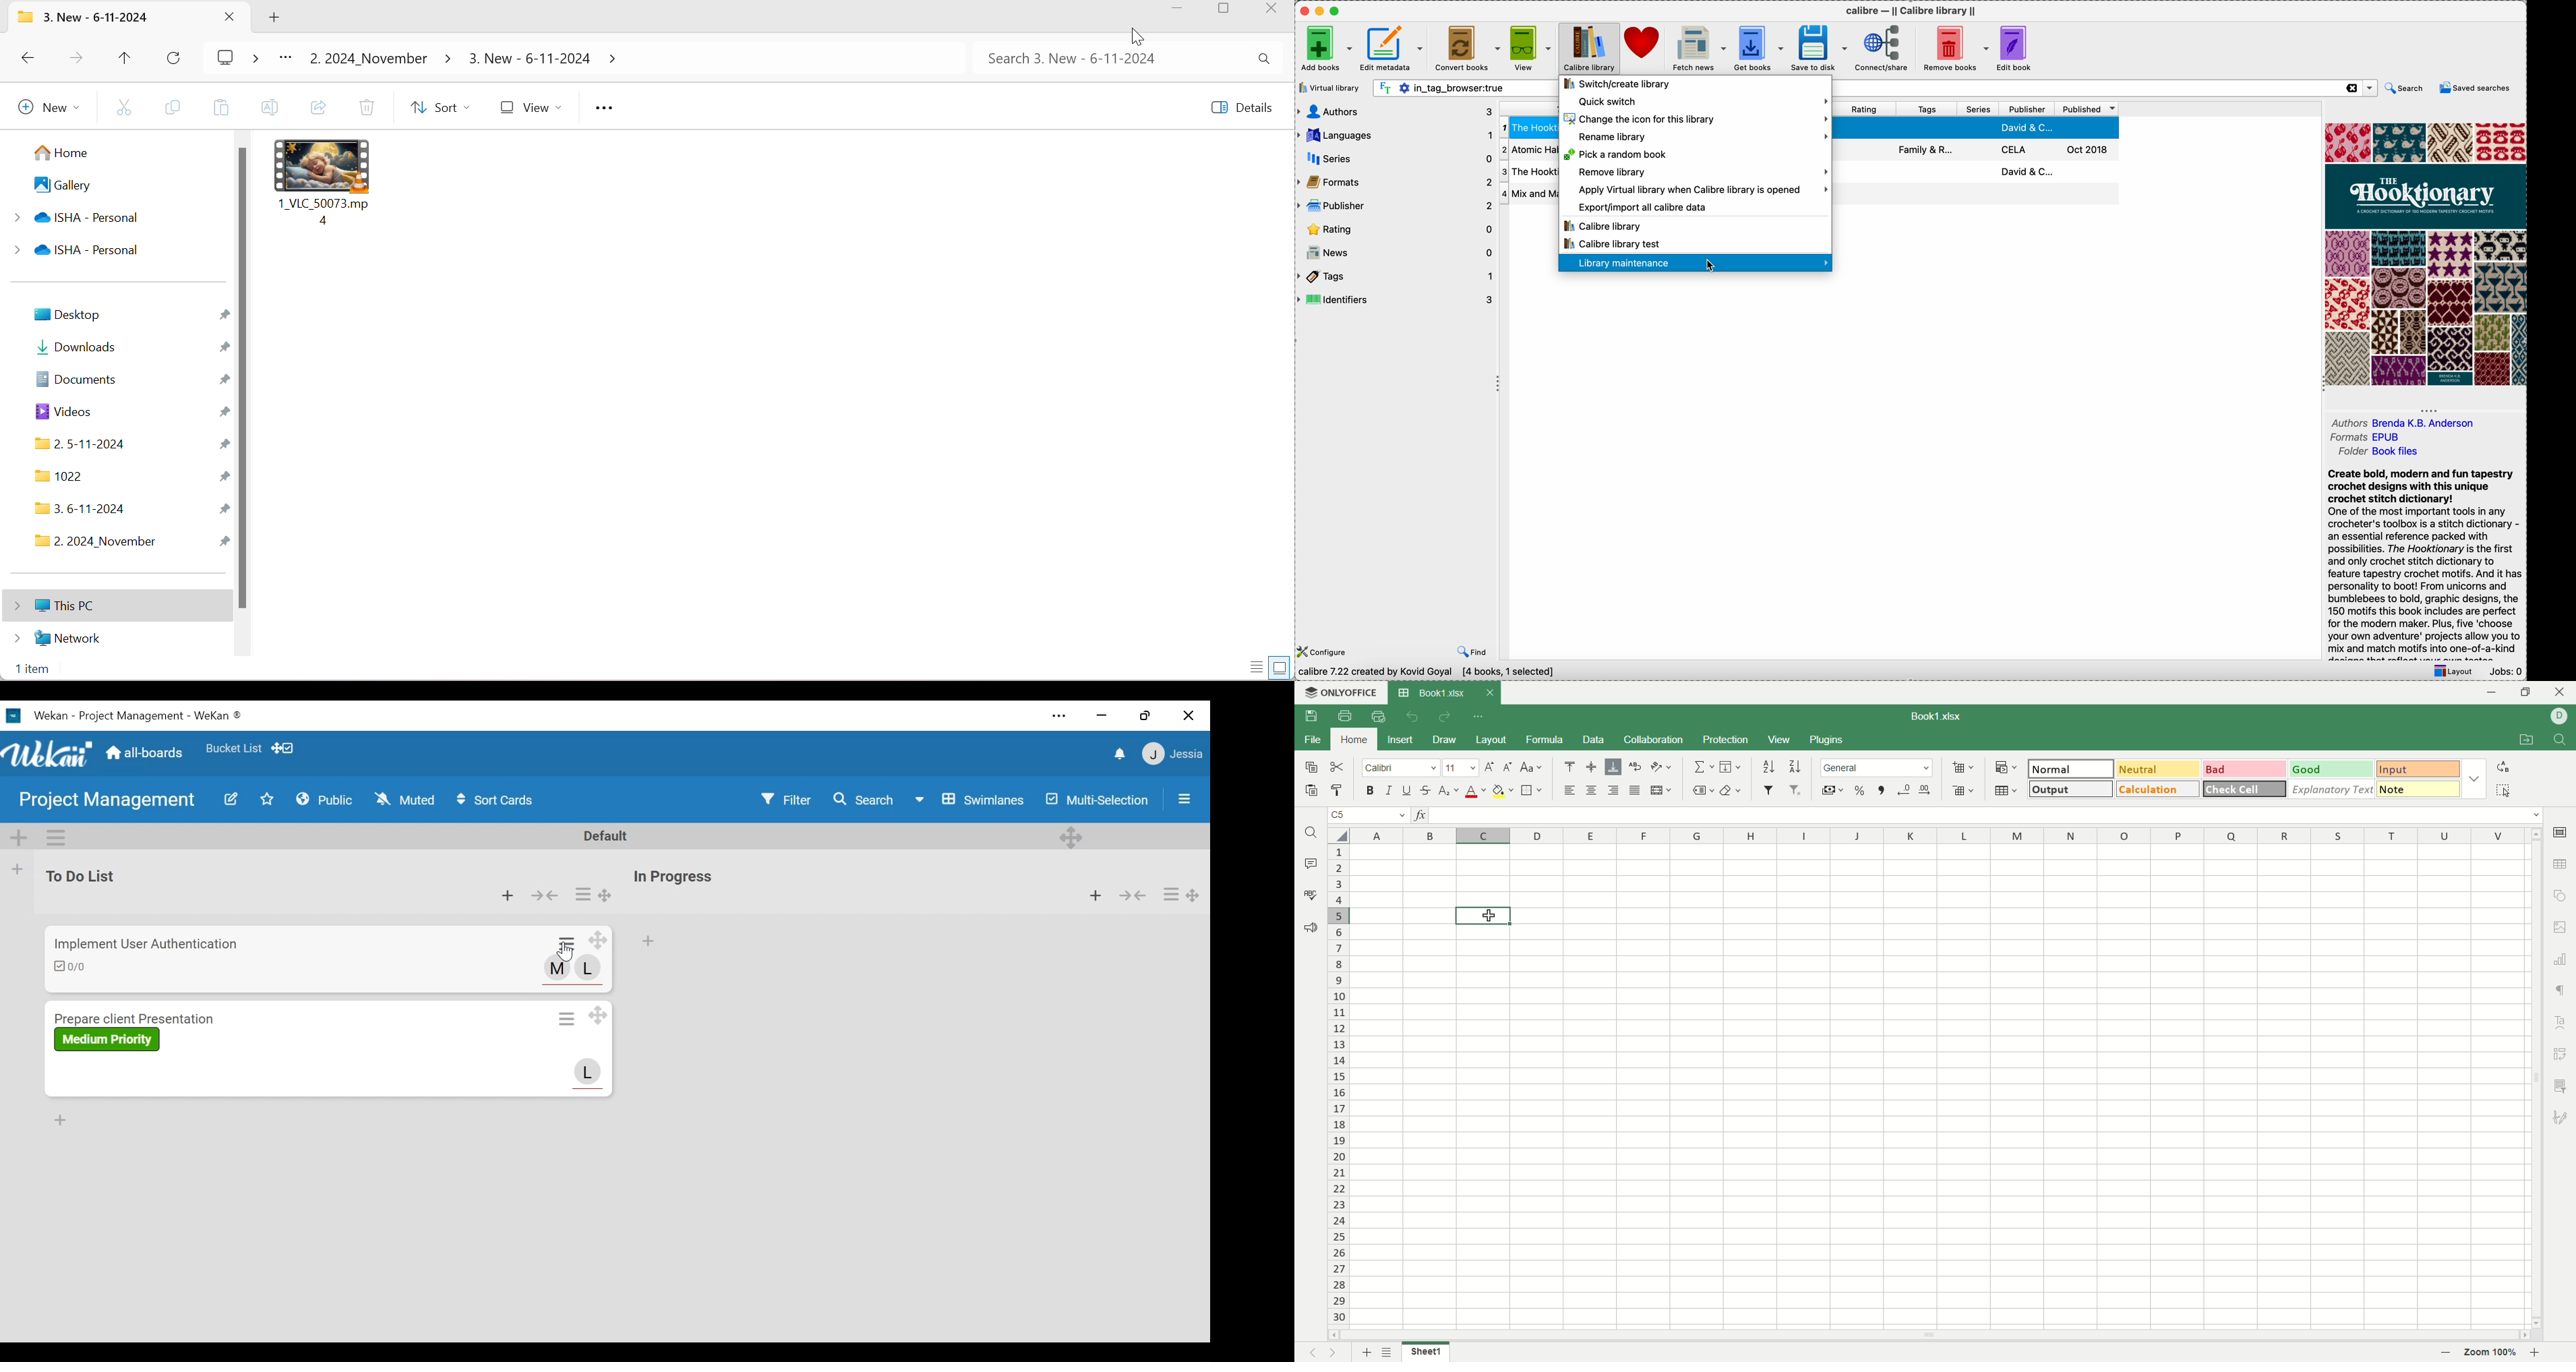 This screenshot has height=1372, width=2576. What do you see at coordinates (2158, 768) in the screenshot?
I see `neutral` at bounding box center [2158, 768].